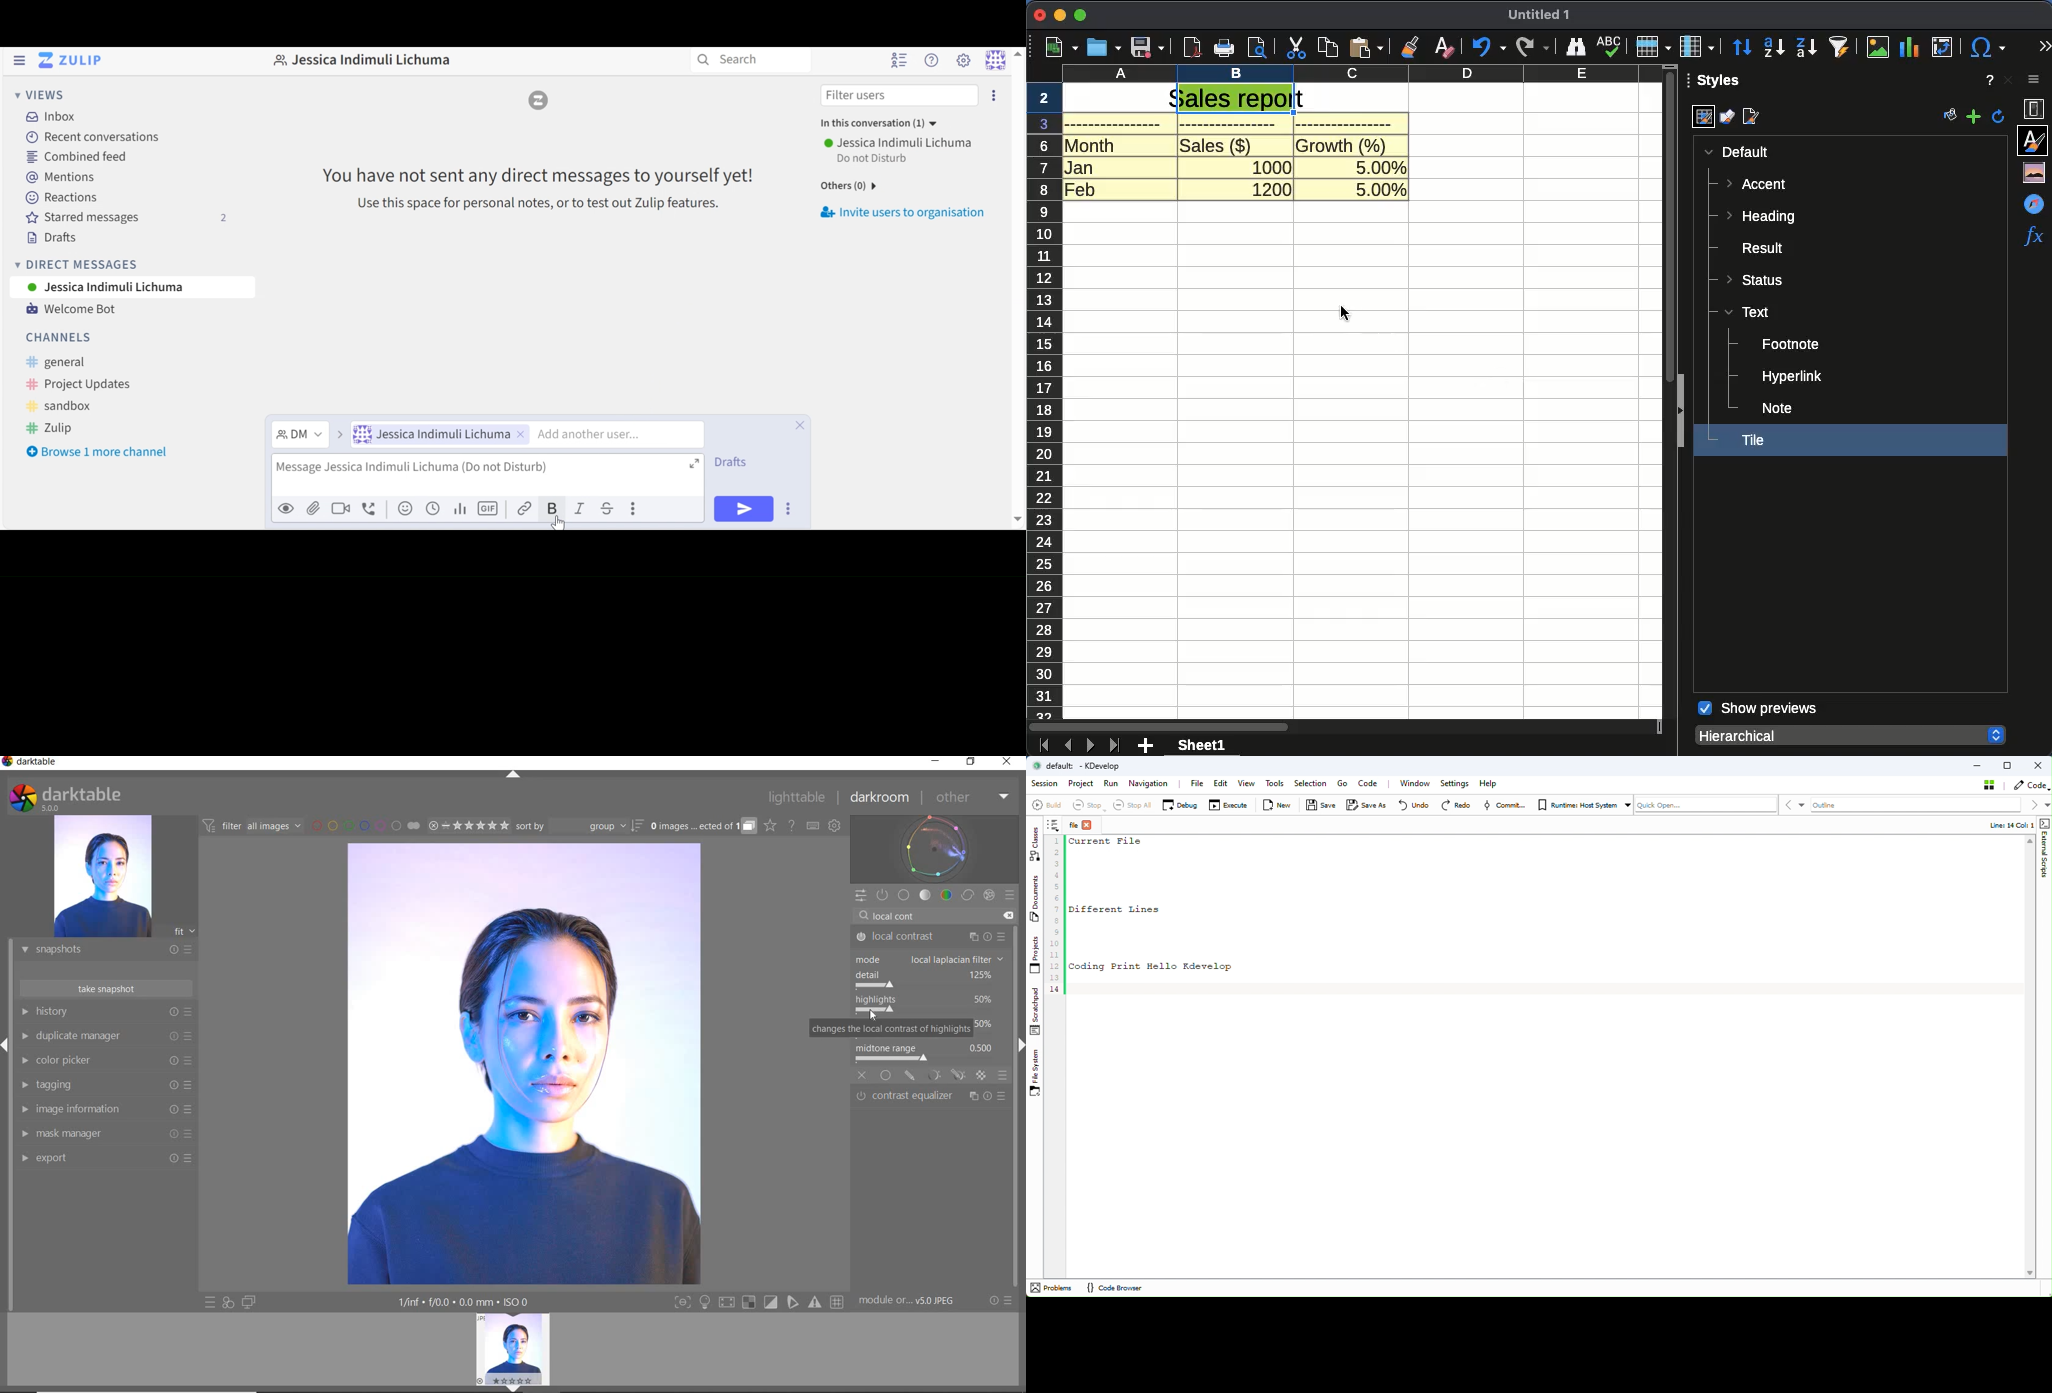 The image size is (2072, 1400). Describe the element at coordinates (75, 384) in the screenshot. I see `Project Updates` at that location.